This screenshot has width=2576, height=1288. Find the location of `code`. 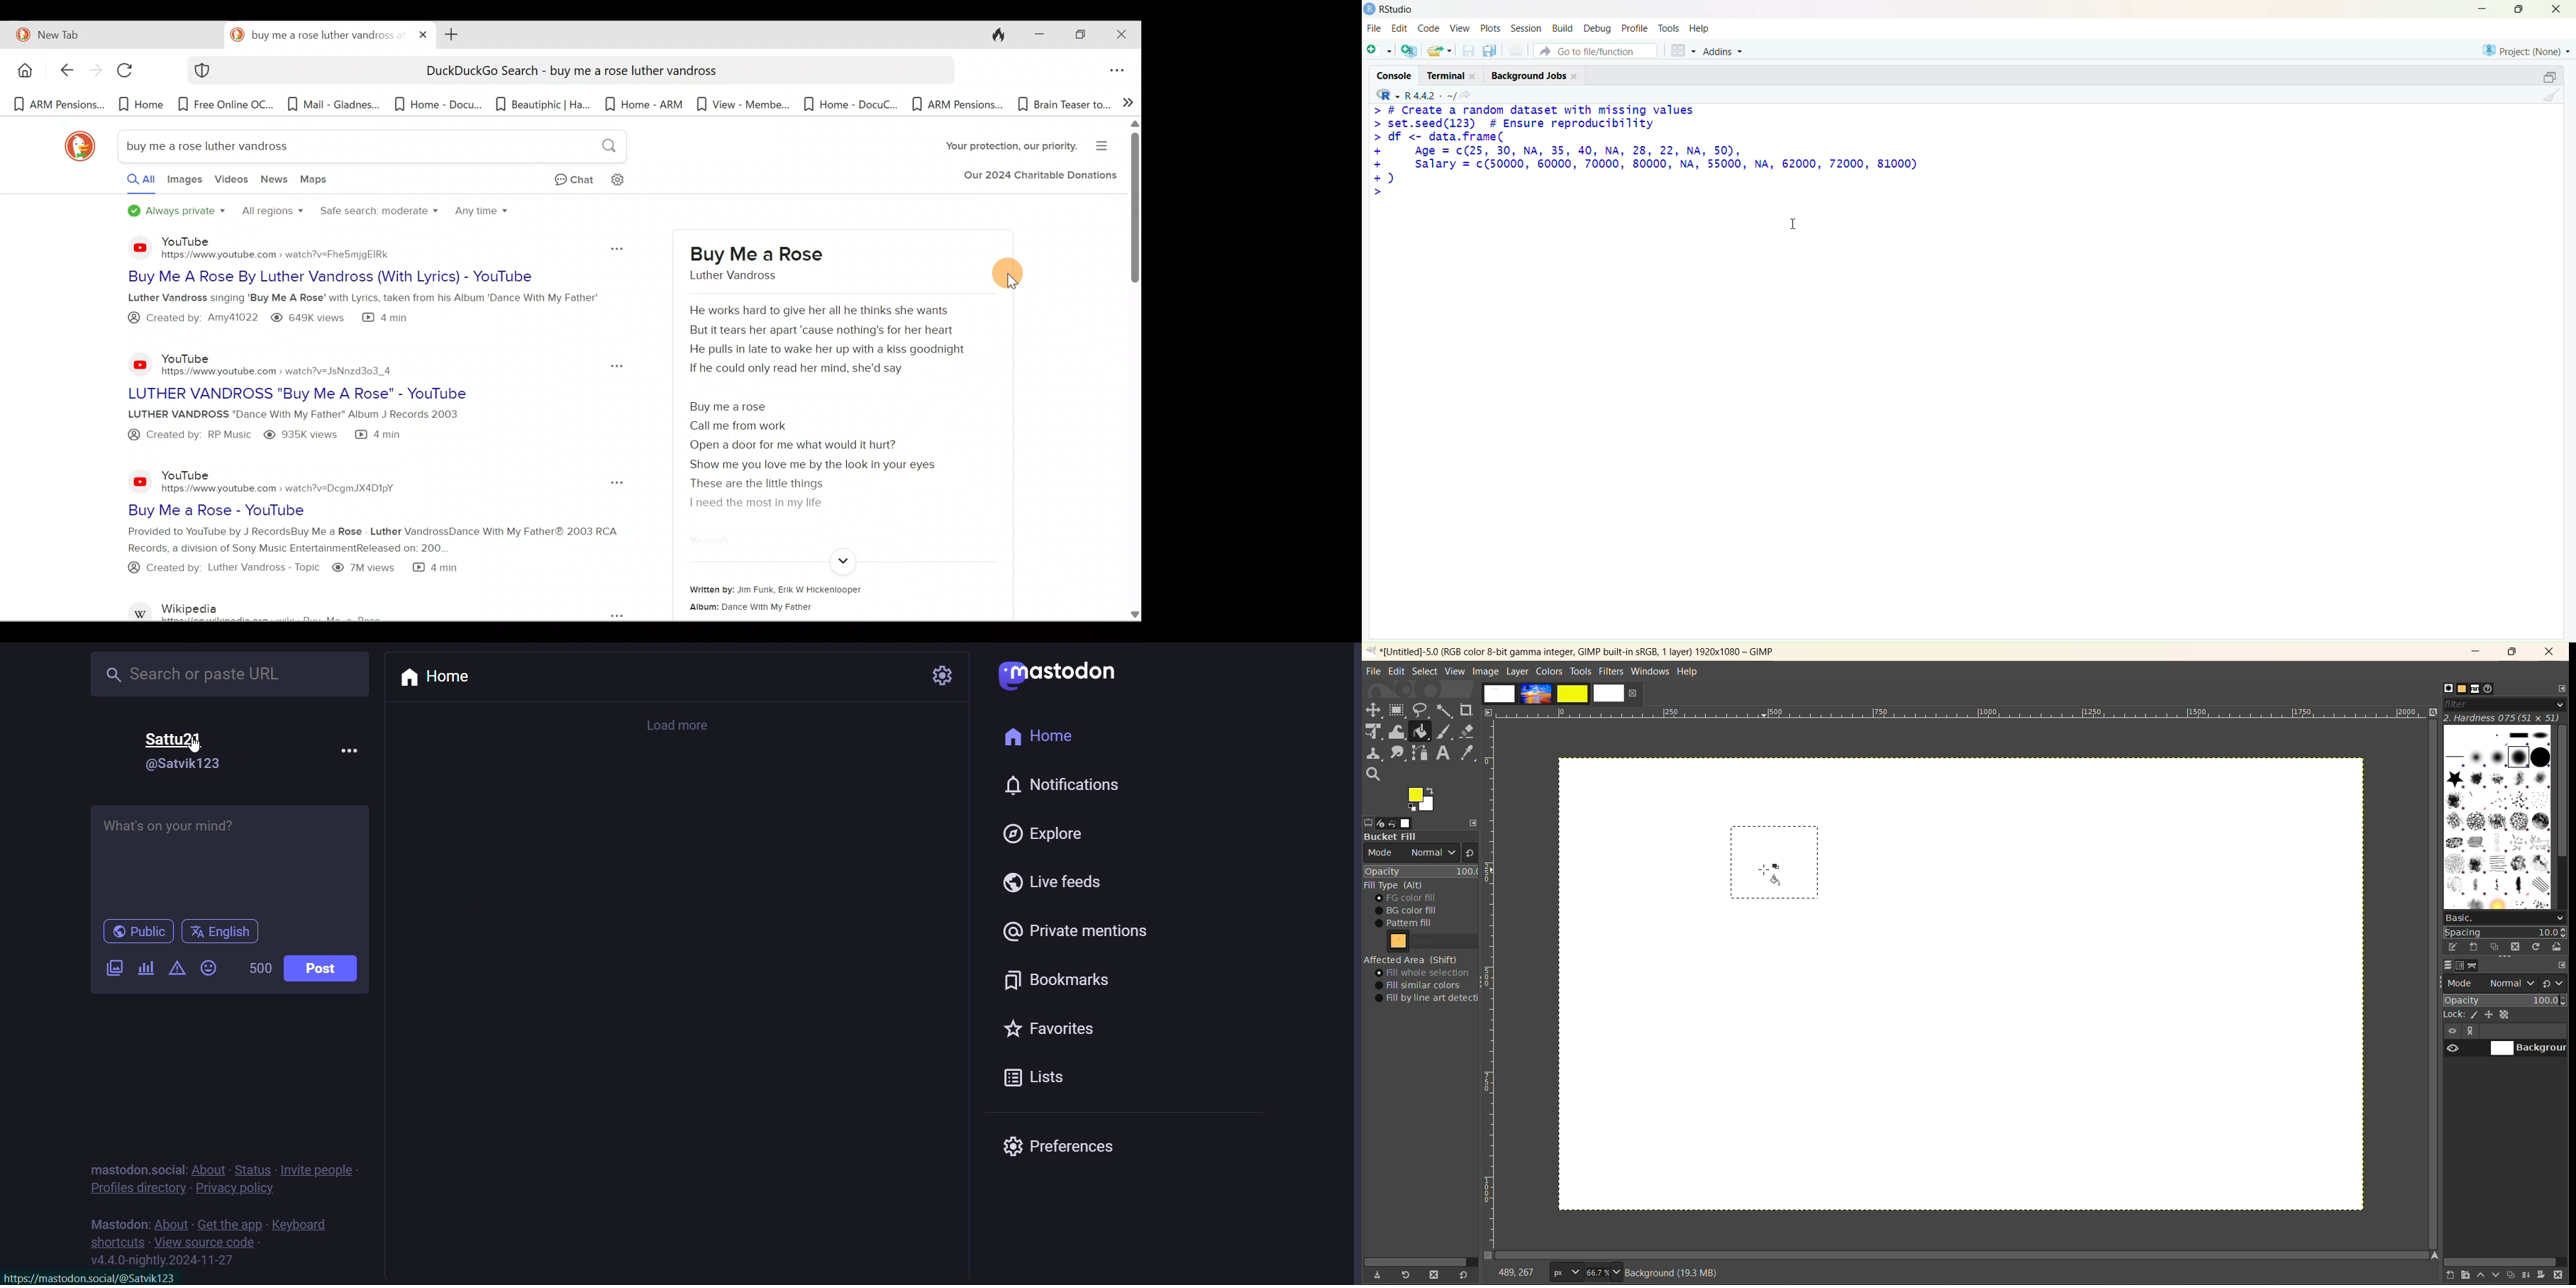

code is located at coordinates (1428, 28).